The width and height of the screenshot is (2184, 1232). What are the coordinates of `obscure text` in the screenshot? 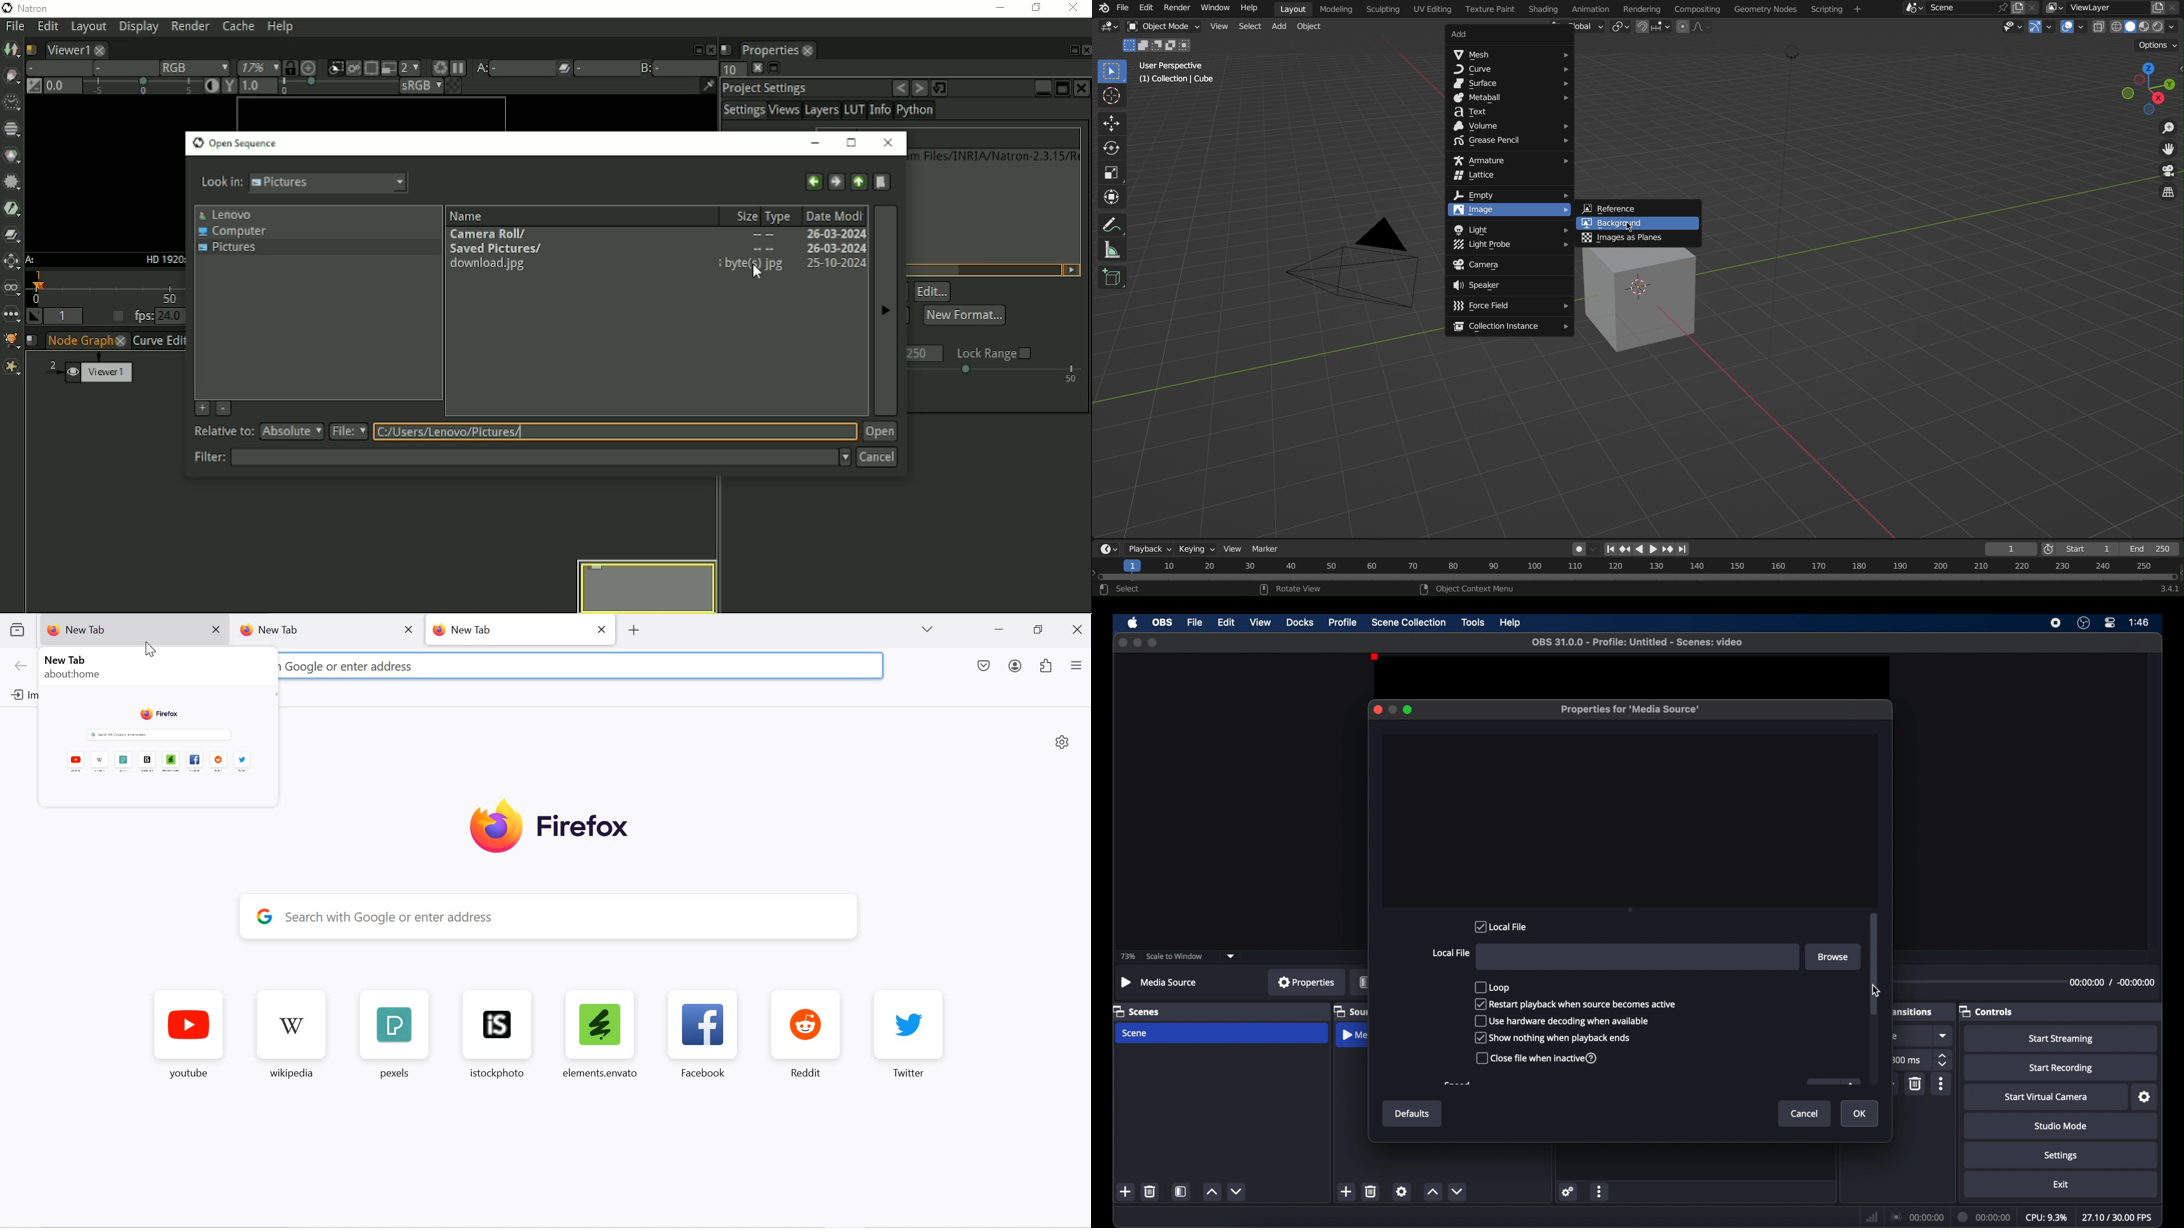 It's located at (1896, 1036).